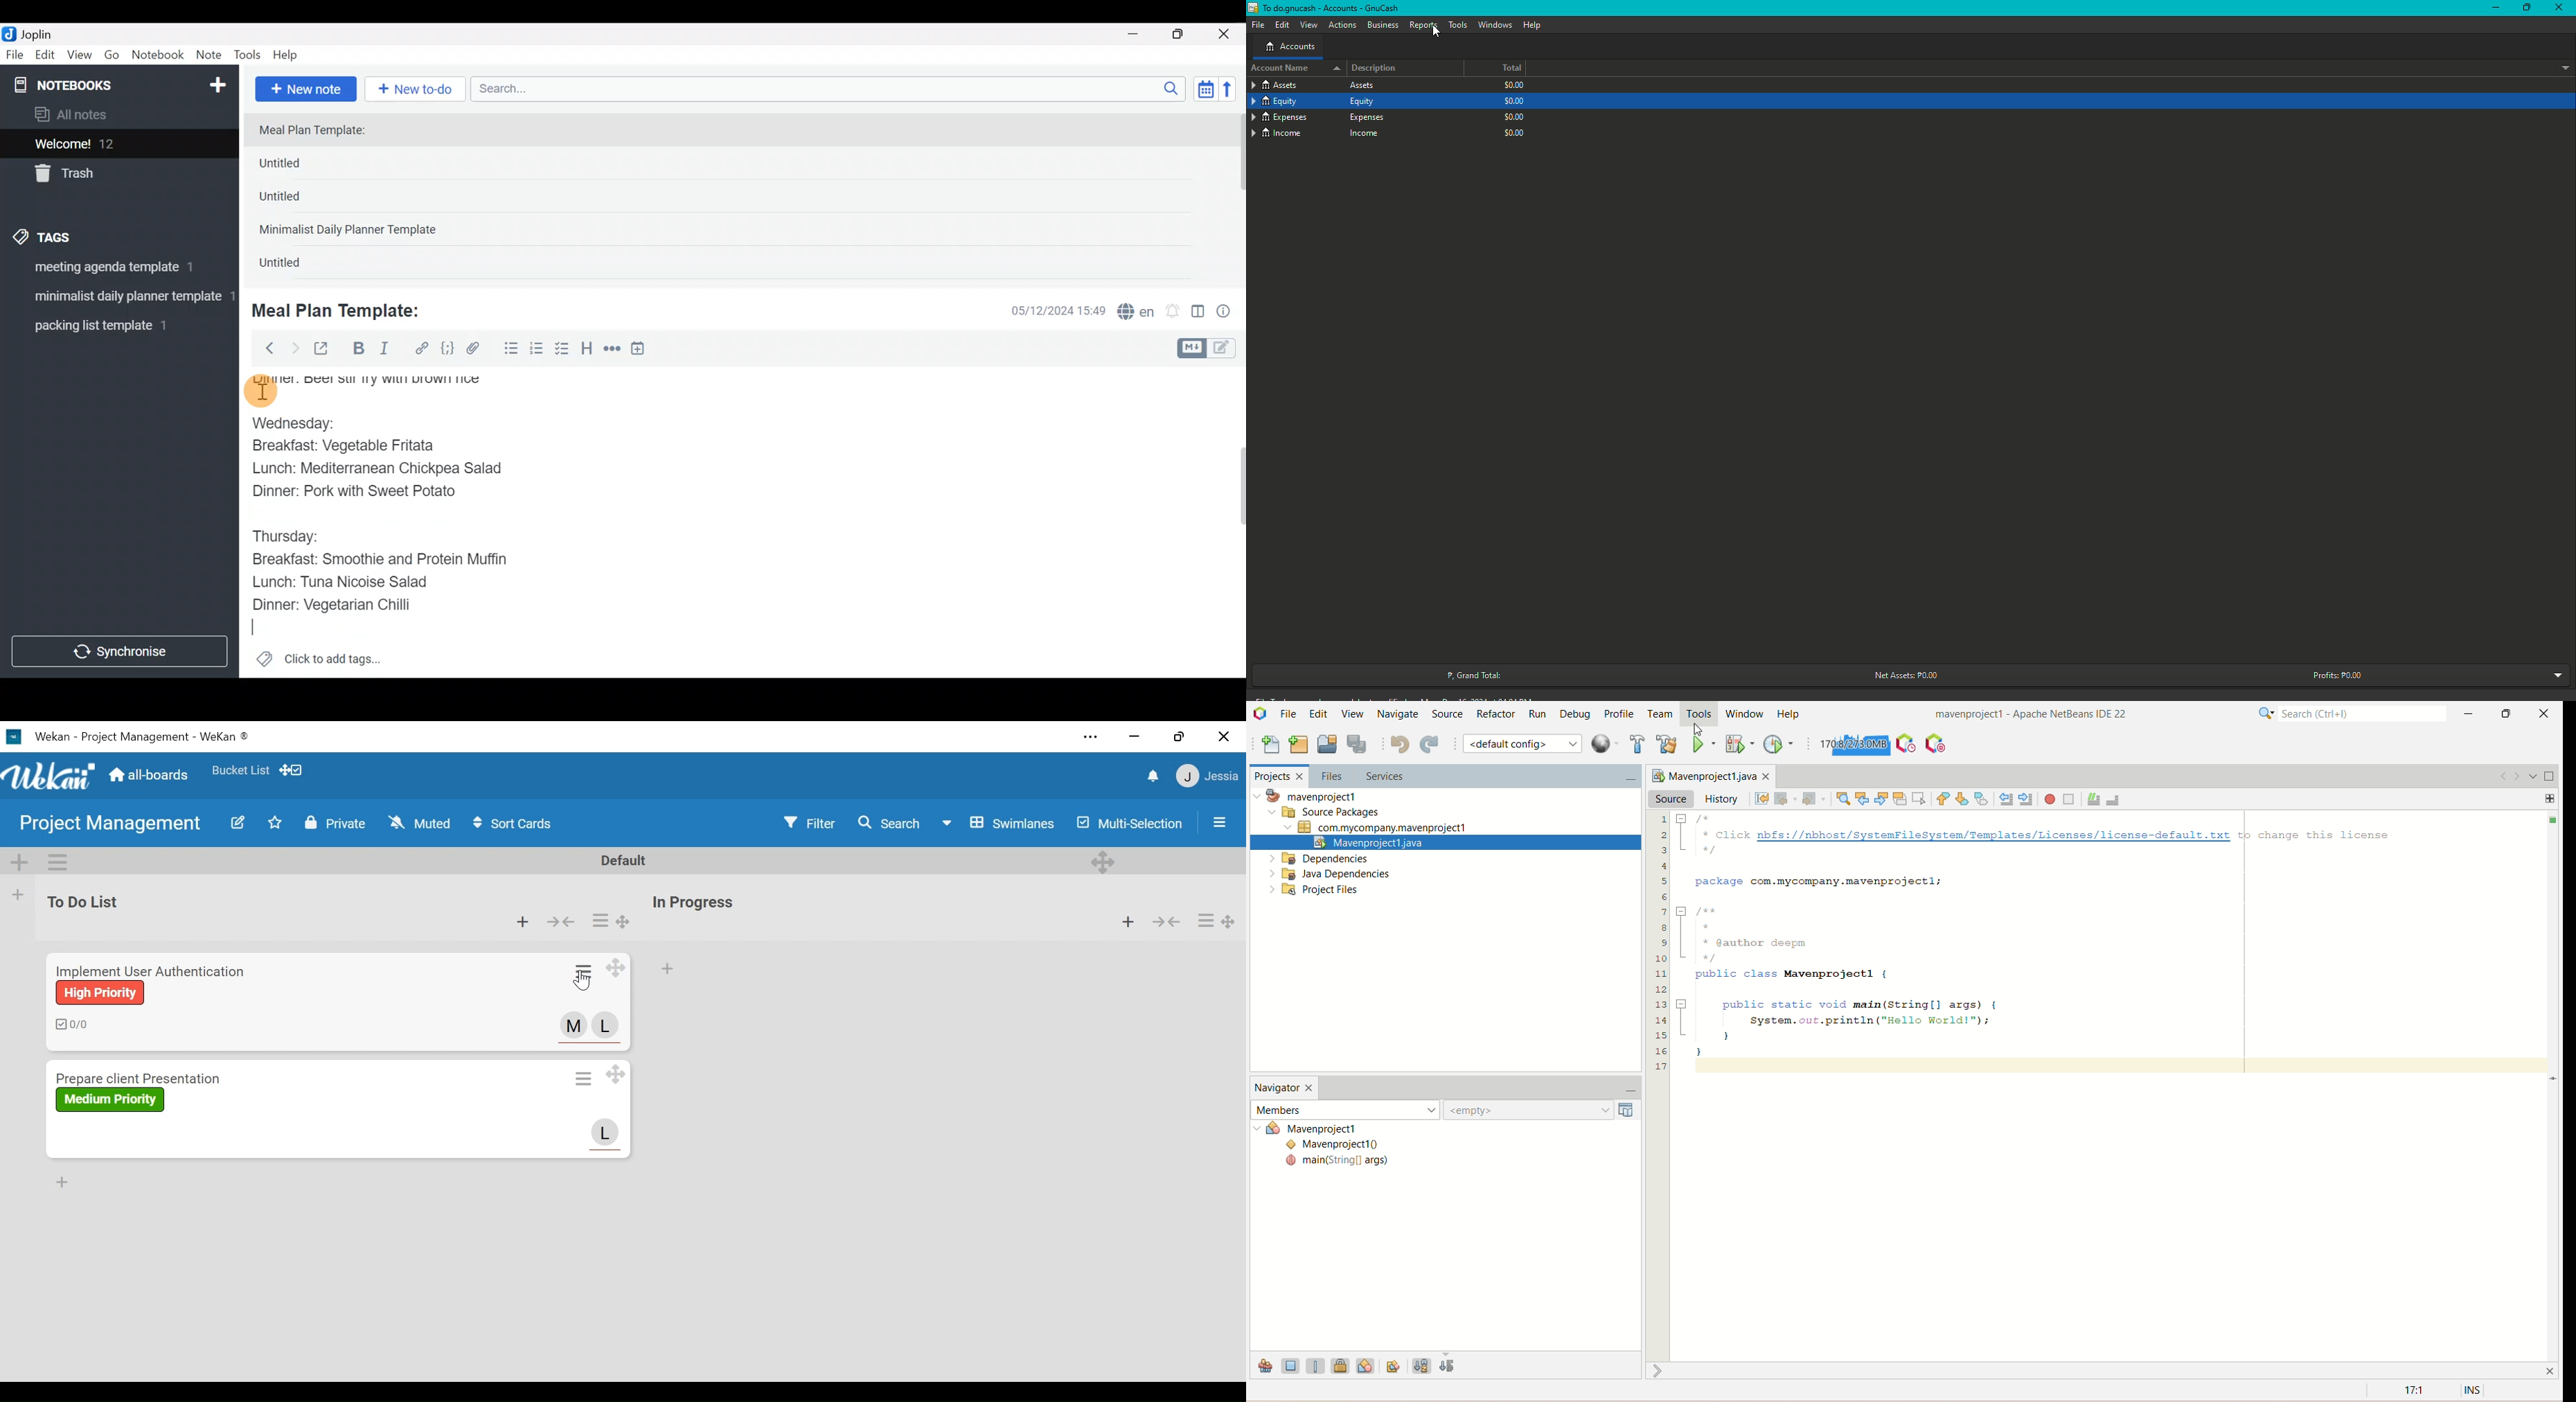 This screenshot has height=1428, width=2576. I want to click on Add Card to top of the list, so click(1127, 920).